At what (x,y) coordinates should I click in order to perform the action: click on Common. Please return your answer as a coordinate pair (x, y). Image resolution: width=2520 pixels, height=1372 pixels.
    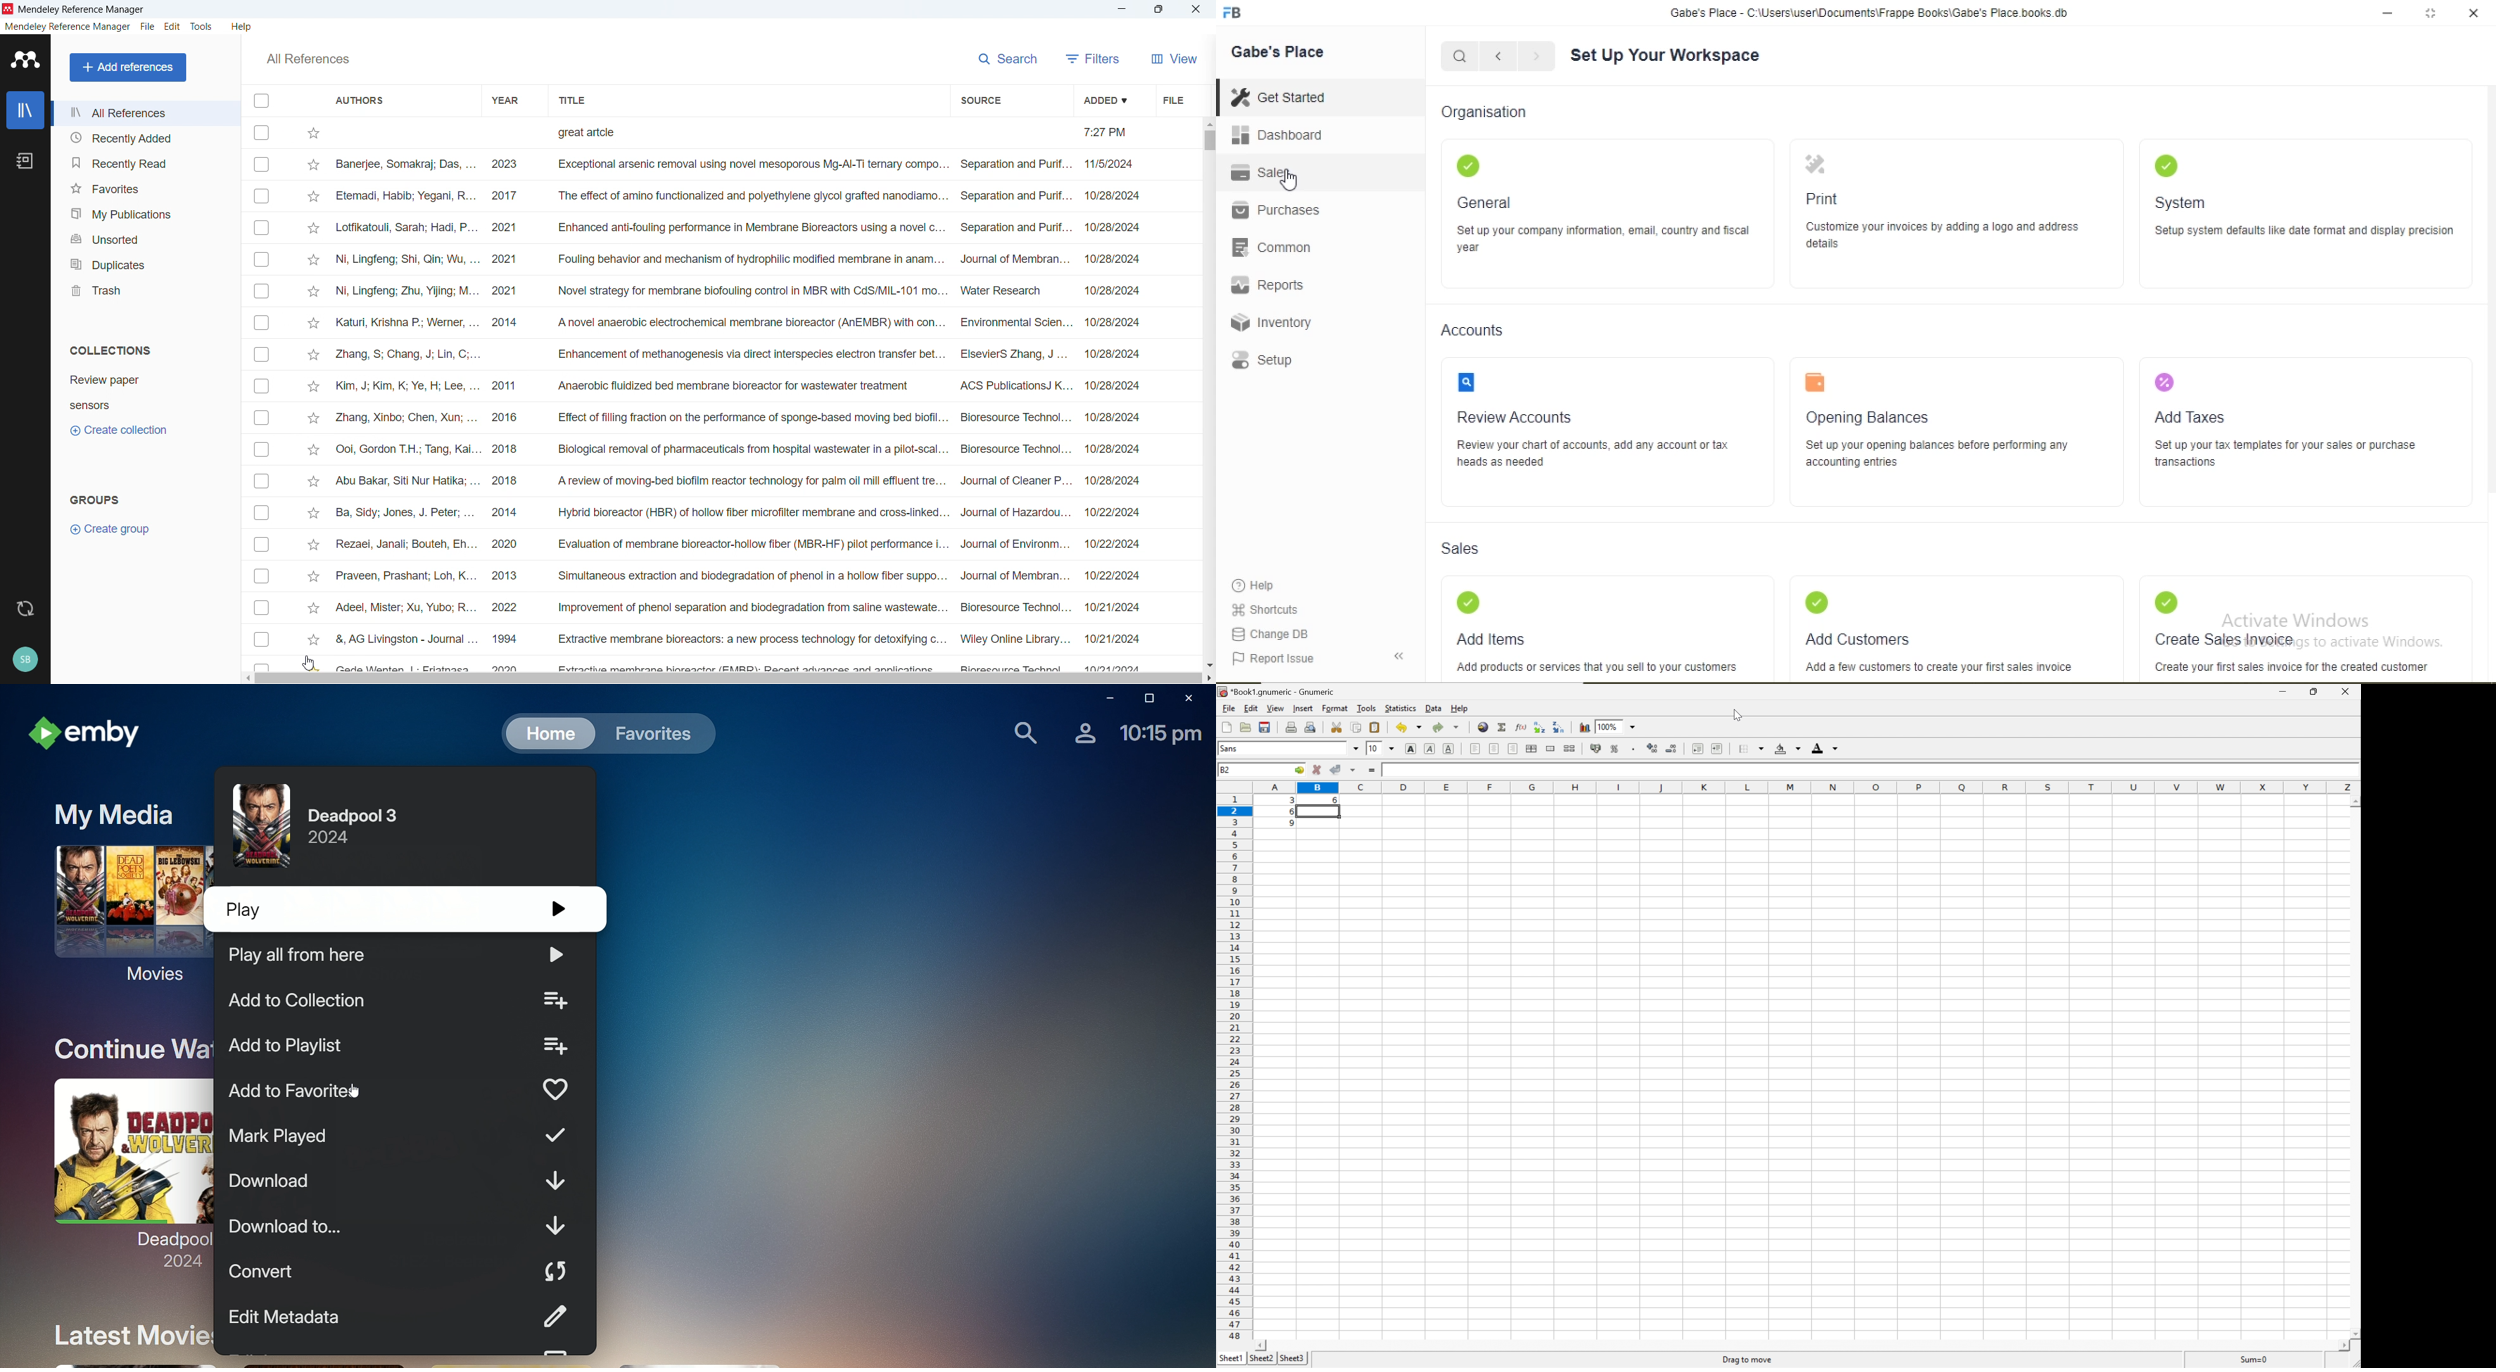
    Looking at the image, I should click on (1278, 250).